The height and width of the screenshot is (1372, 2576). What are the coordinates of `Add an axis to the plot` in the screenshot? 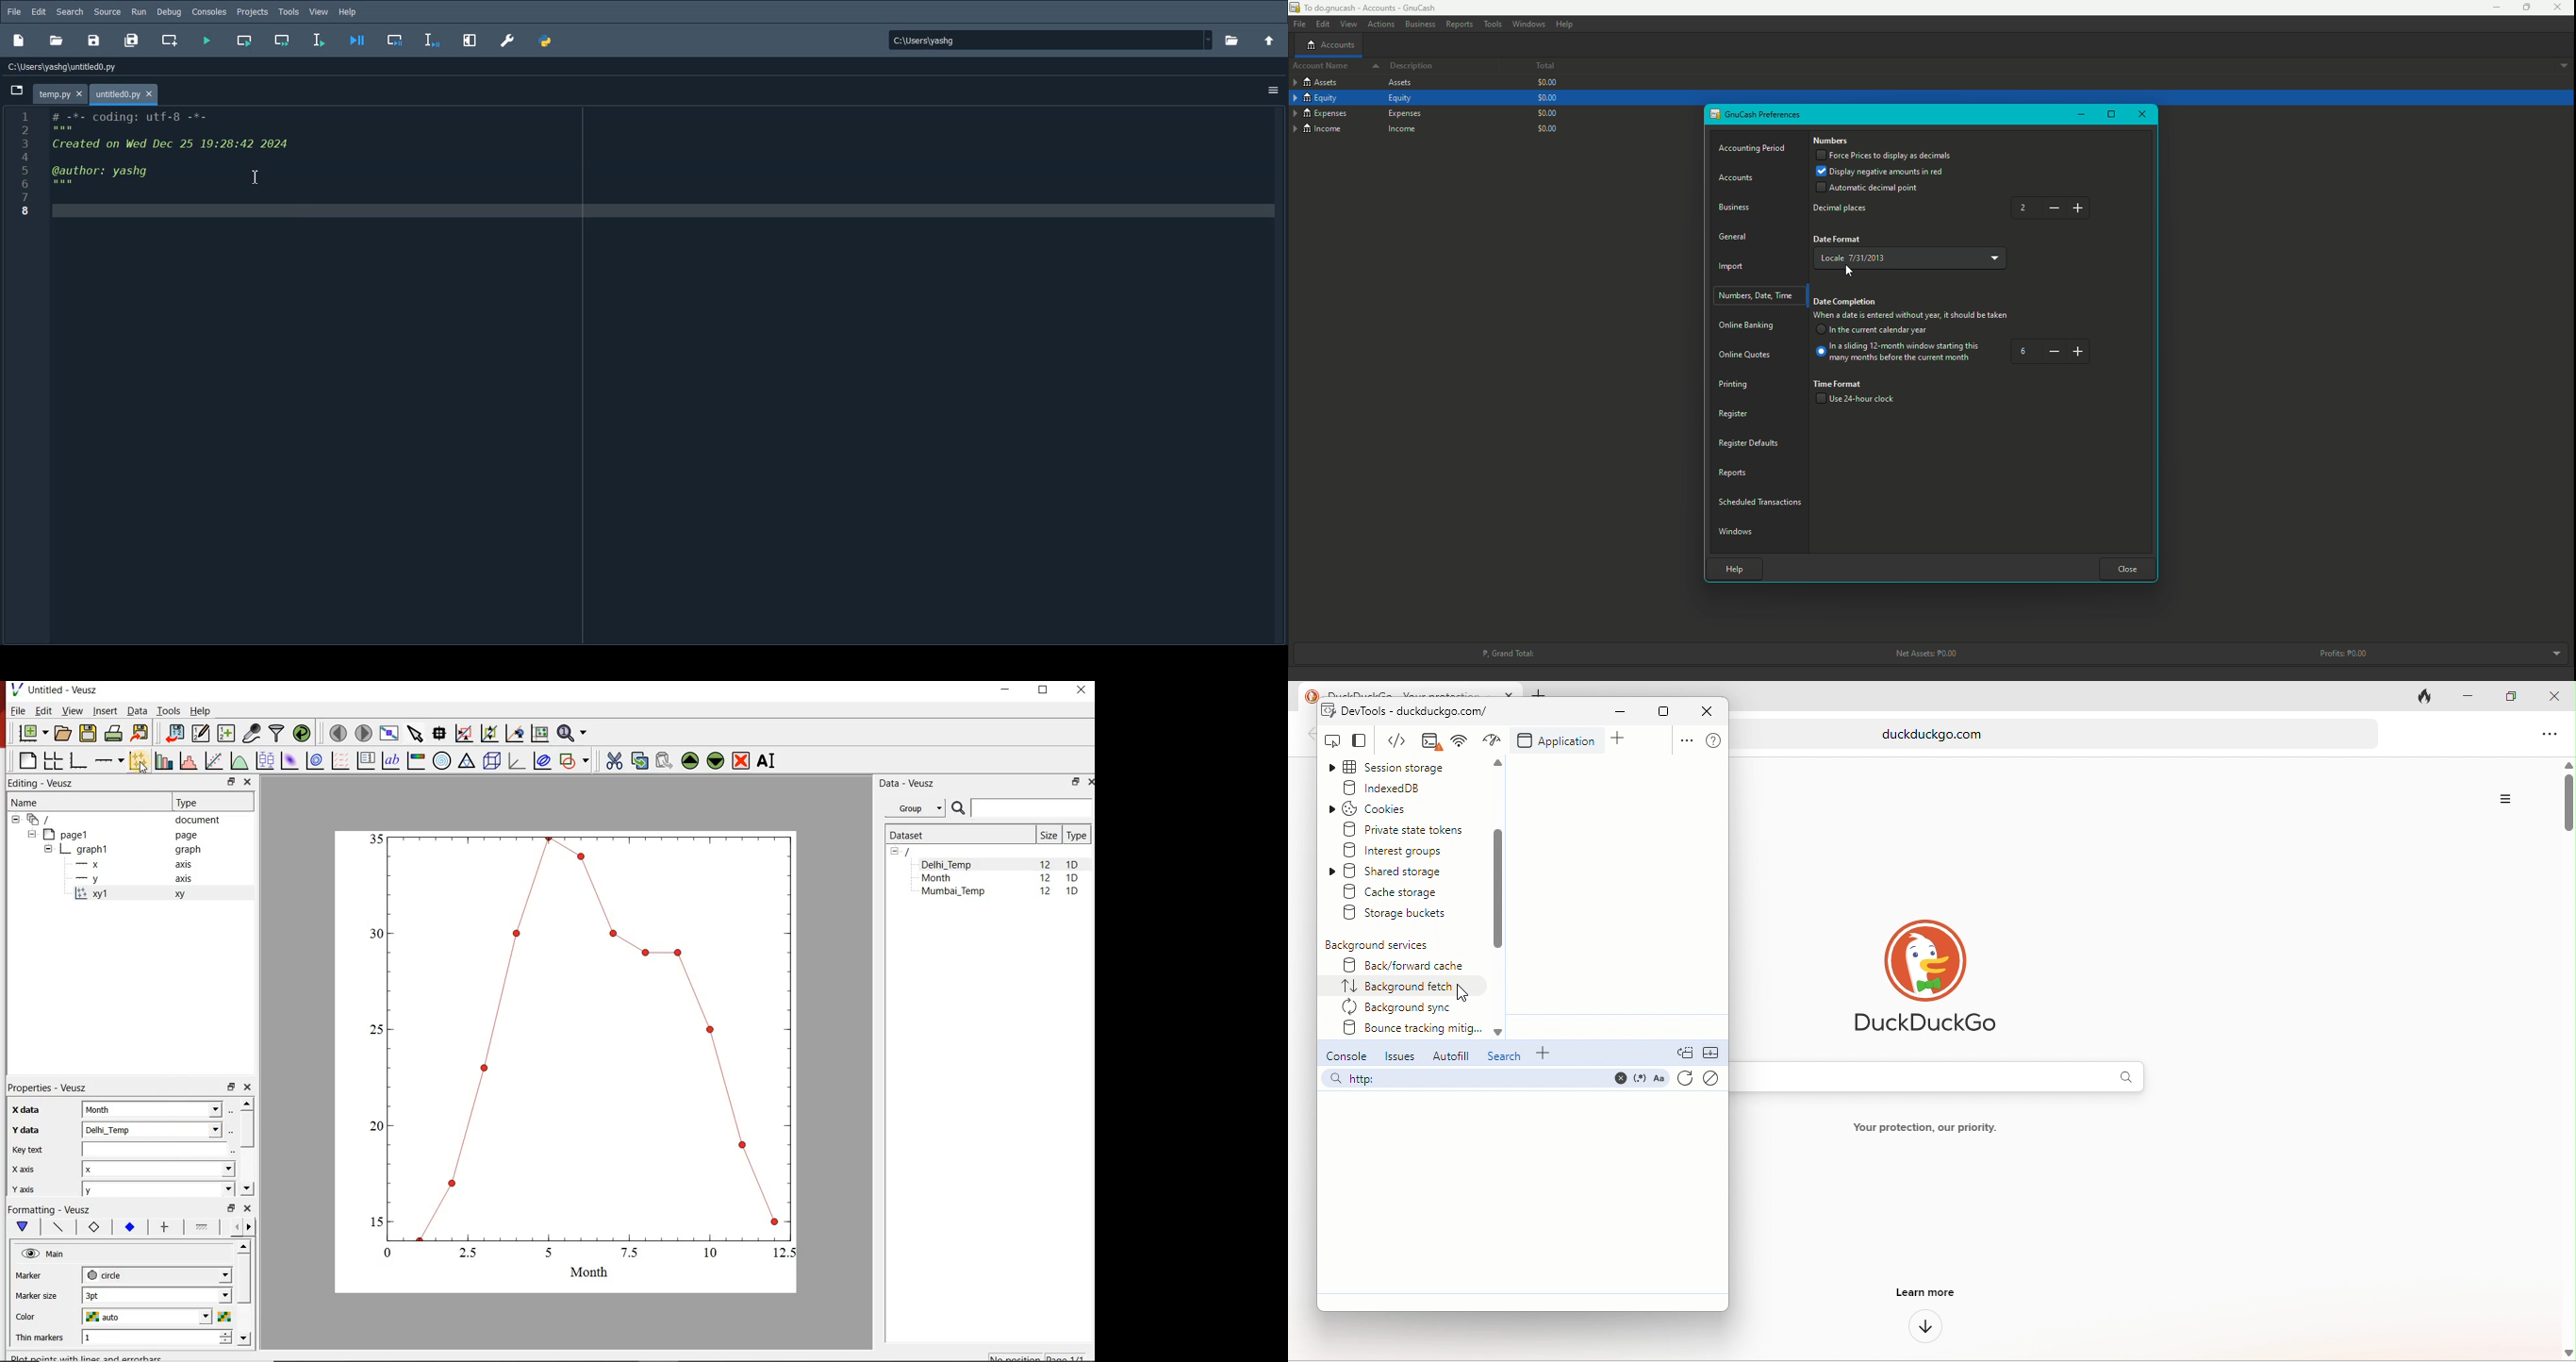 It's located at (108, 761).